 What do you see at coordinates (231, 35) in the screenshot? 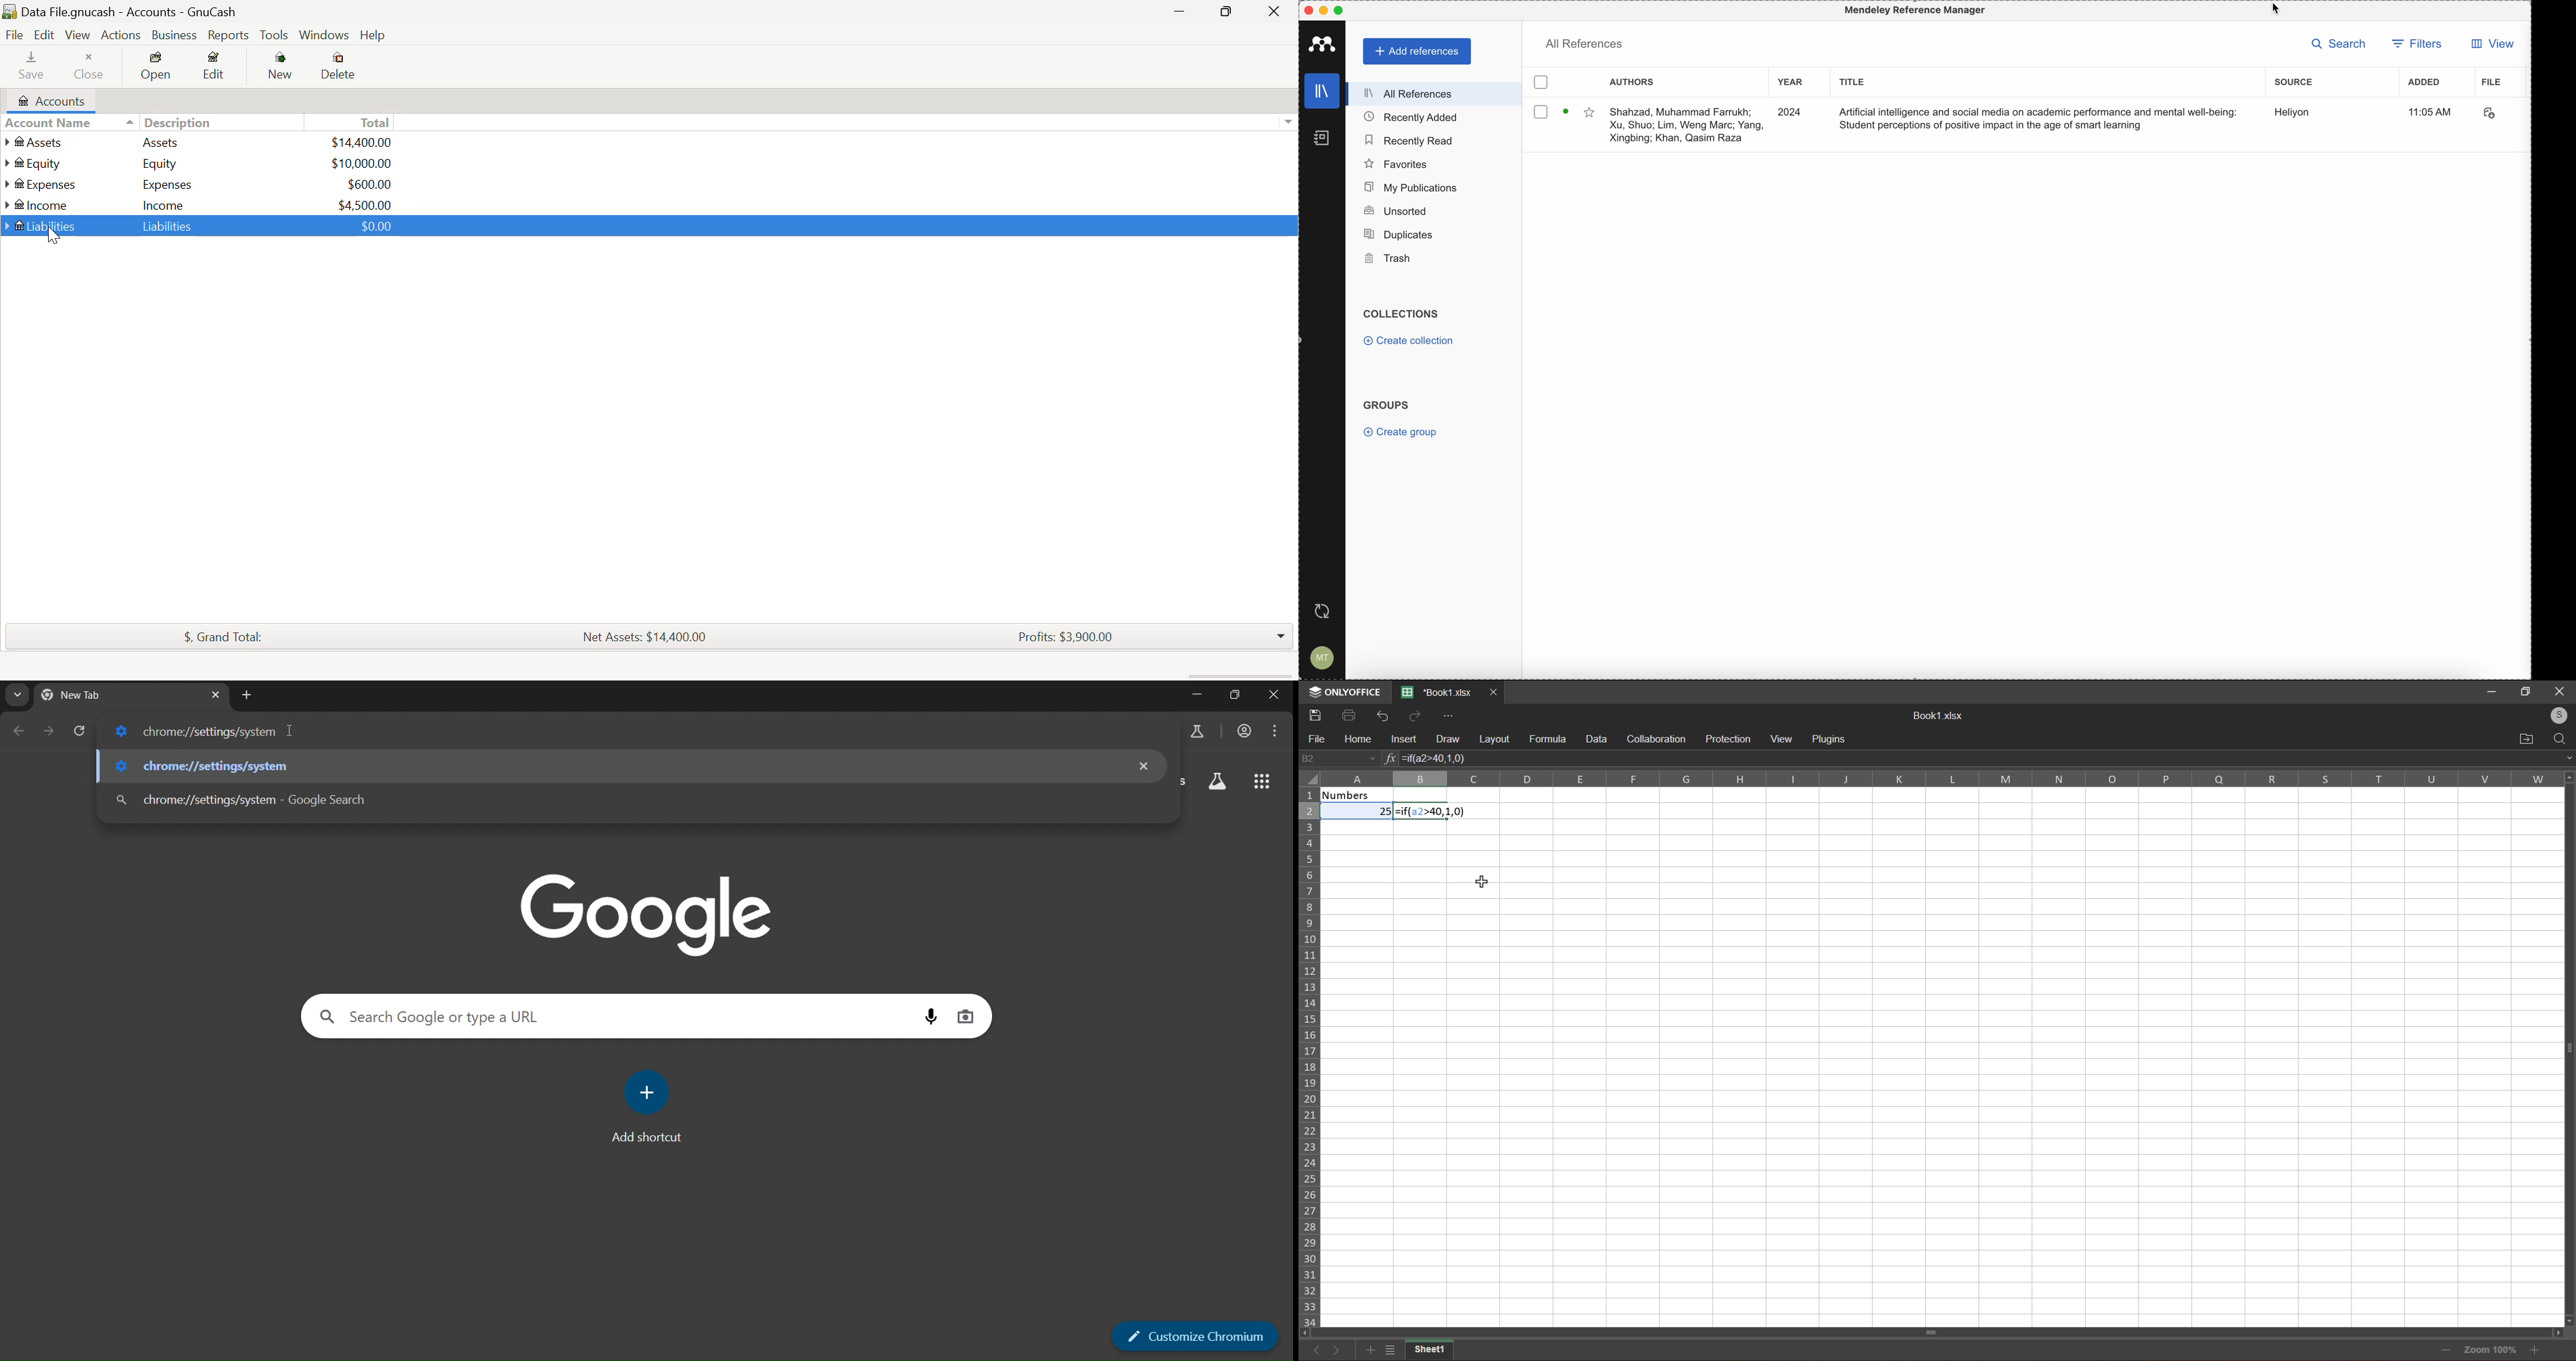
I see `Reports` at bounding box center [231, 35].